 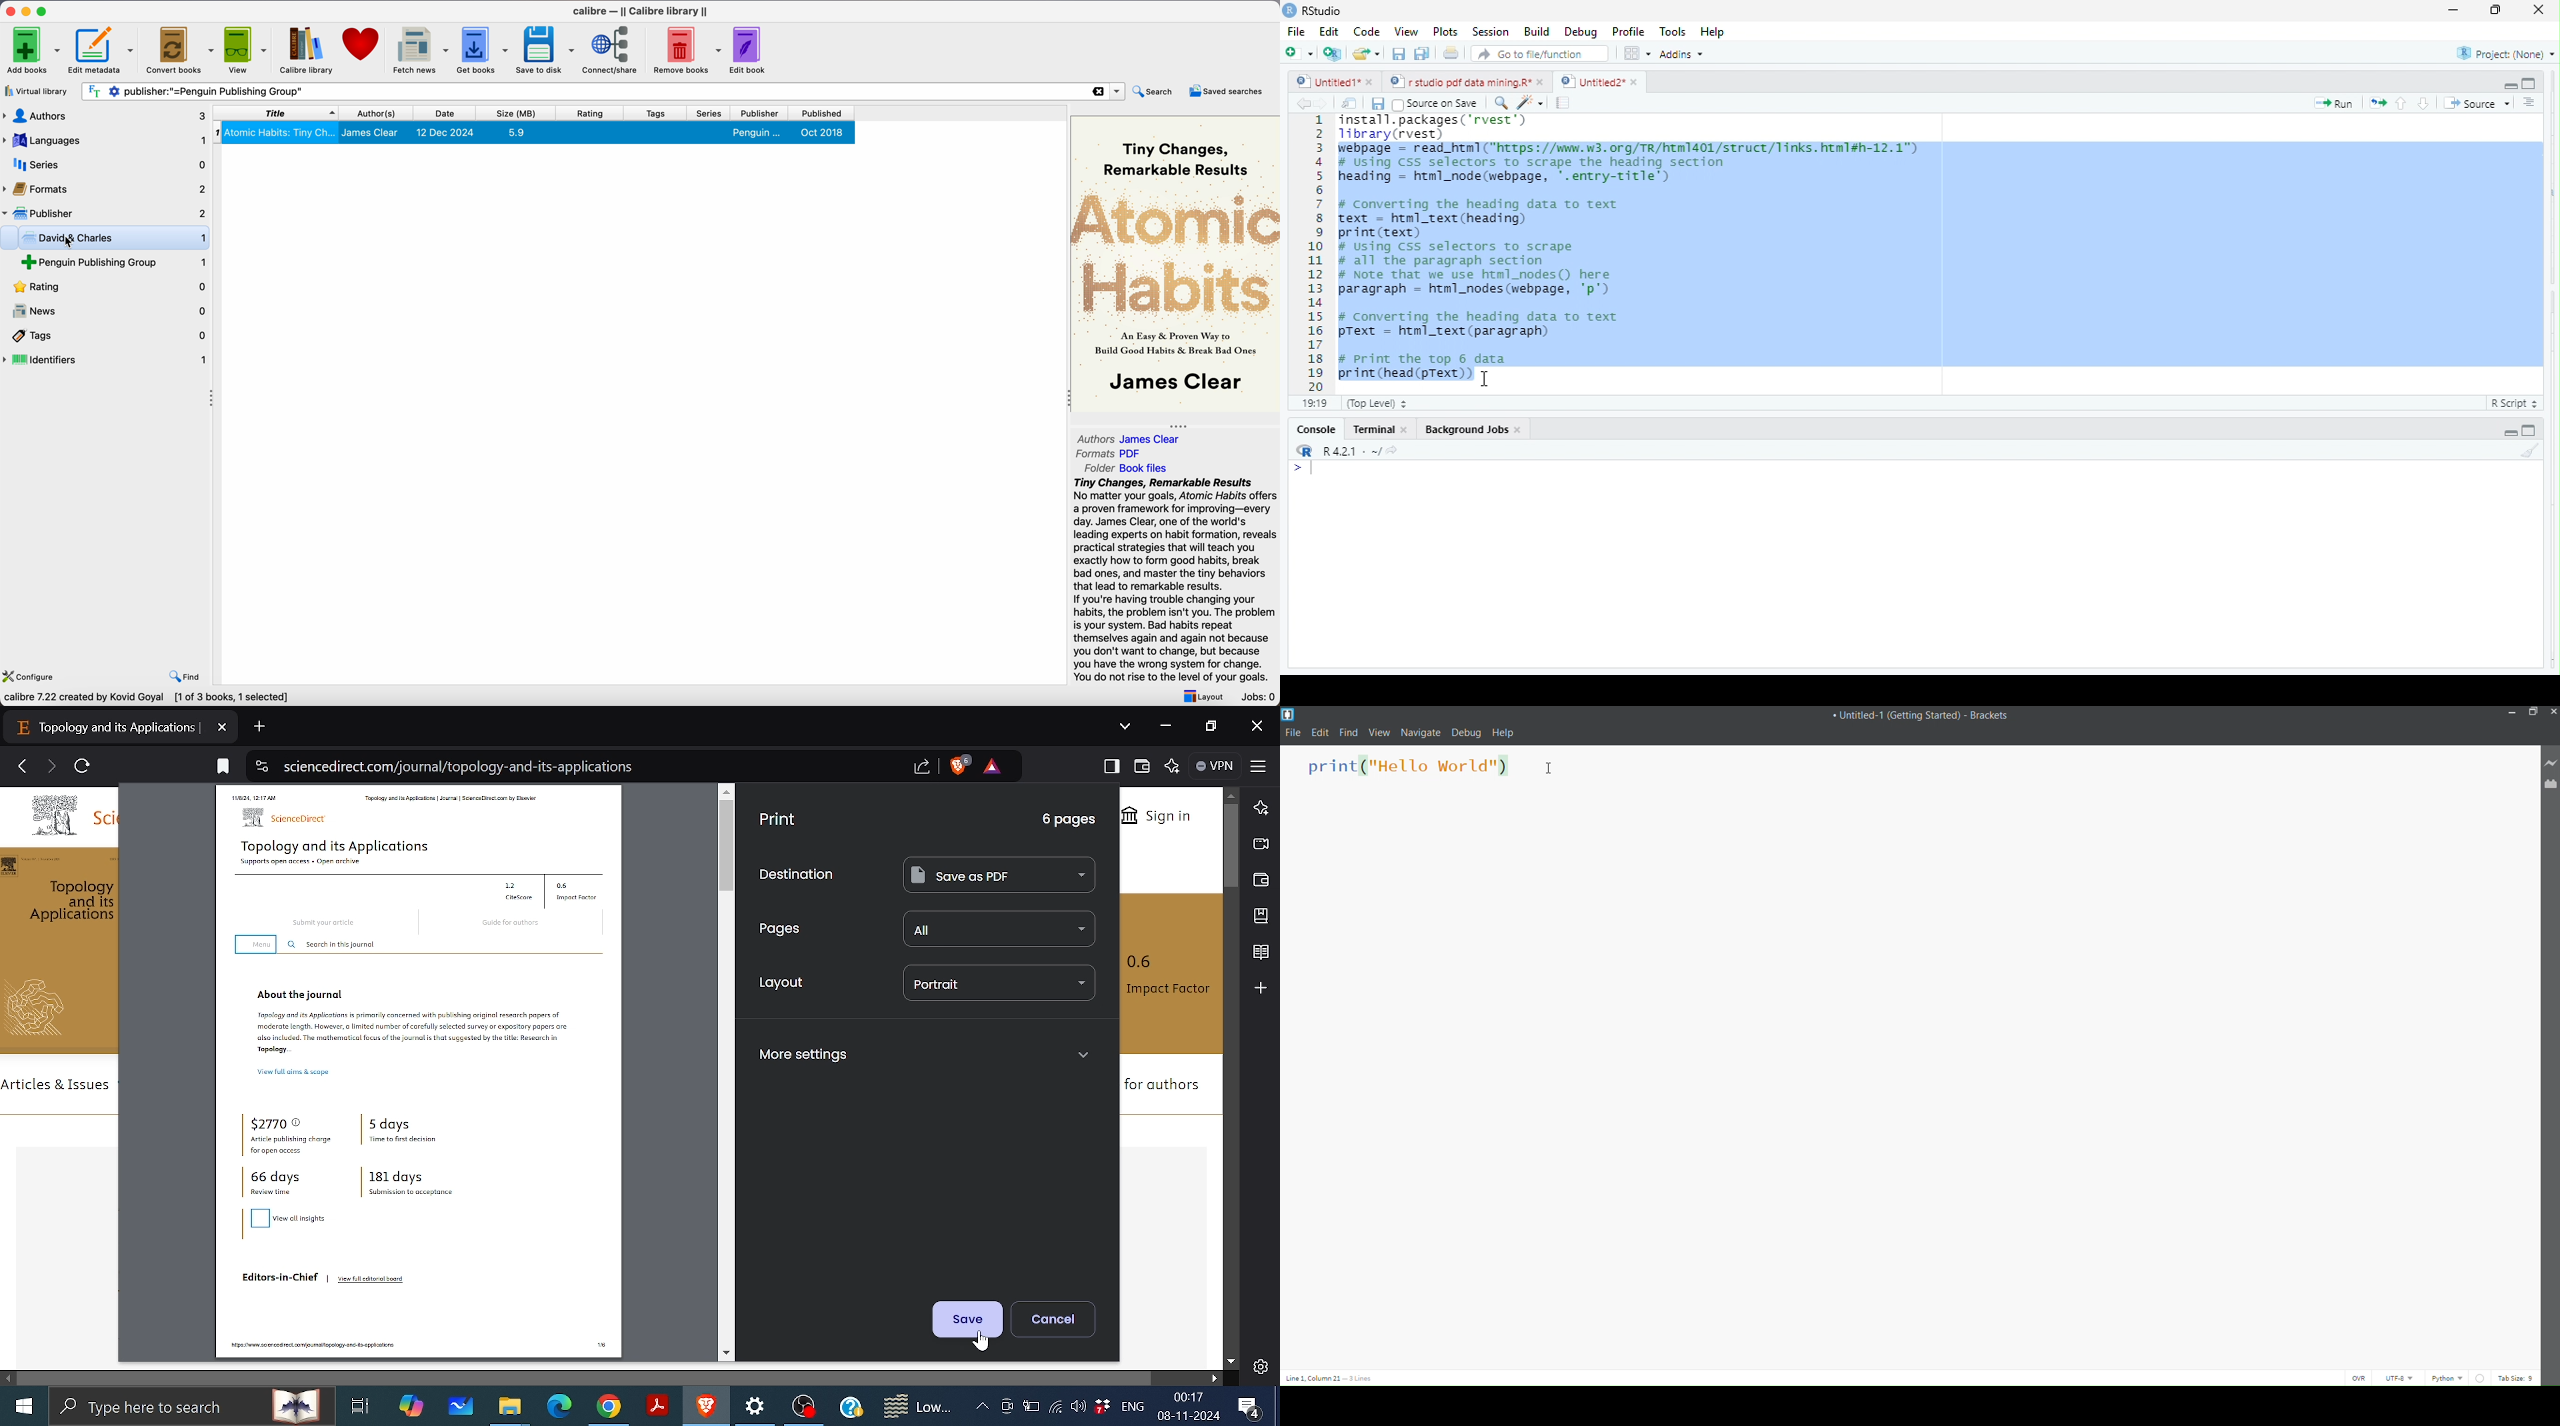 I want to click on (top Level), so click(x=1378, y=404).